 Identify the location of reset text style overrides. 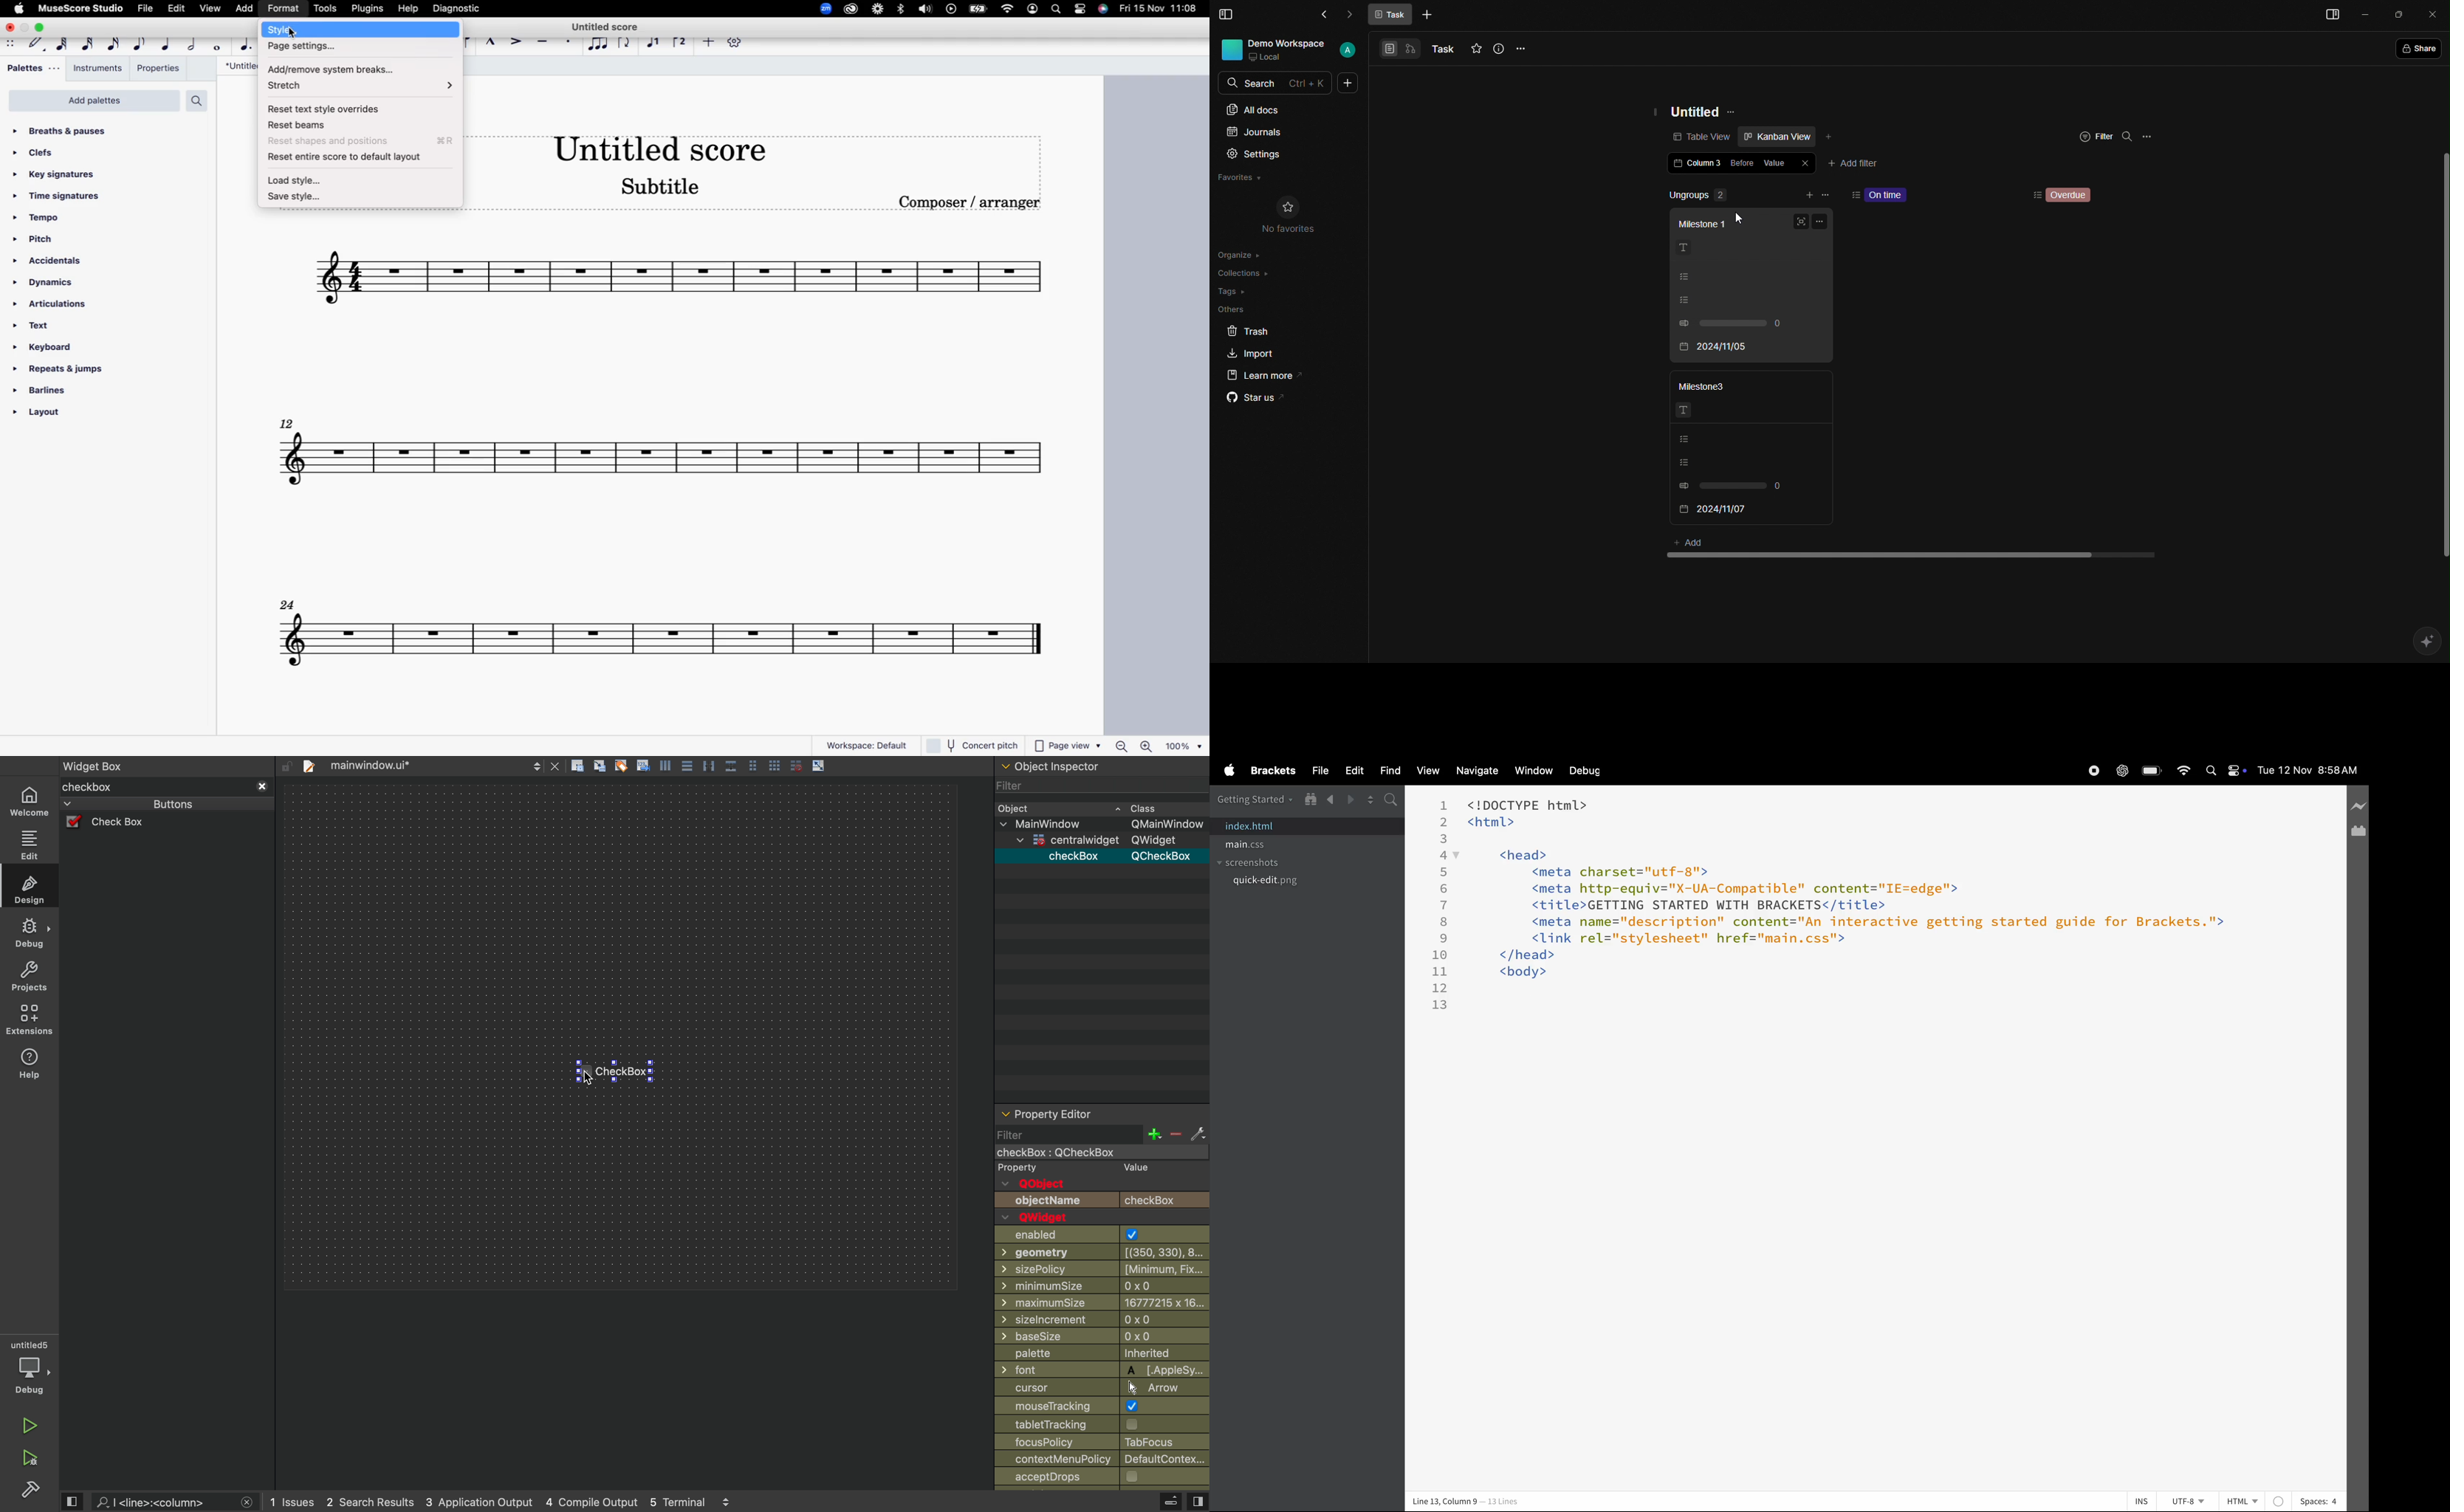
(327, 109).